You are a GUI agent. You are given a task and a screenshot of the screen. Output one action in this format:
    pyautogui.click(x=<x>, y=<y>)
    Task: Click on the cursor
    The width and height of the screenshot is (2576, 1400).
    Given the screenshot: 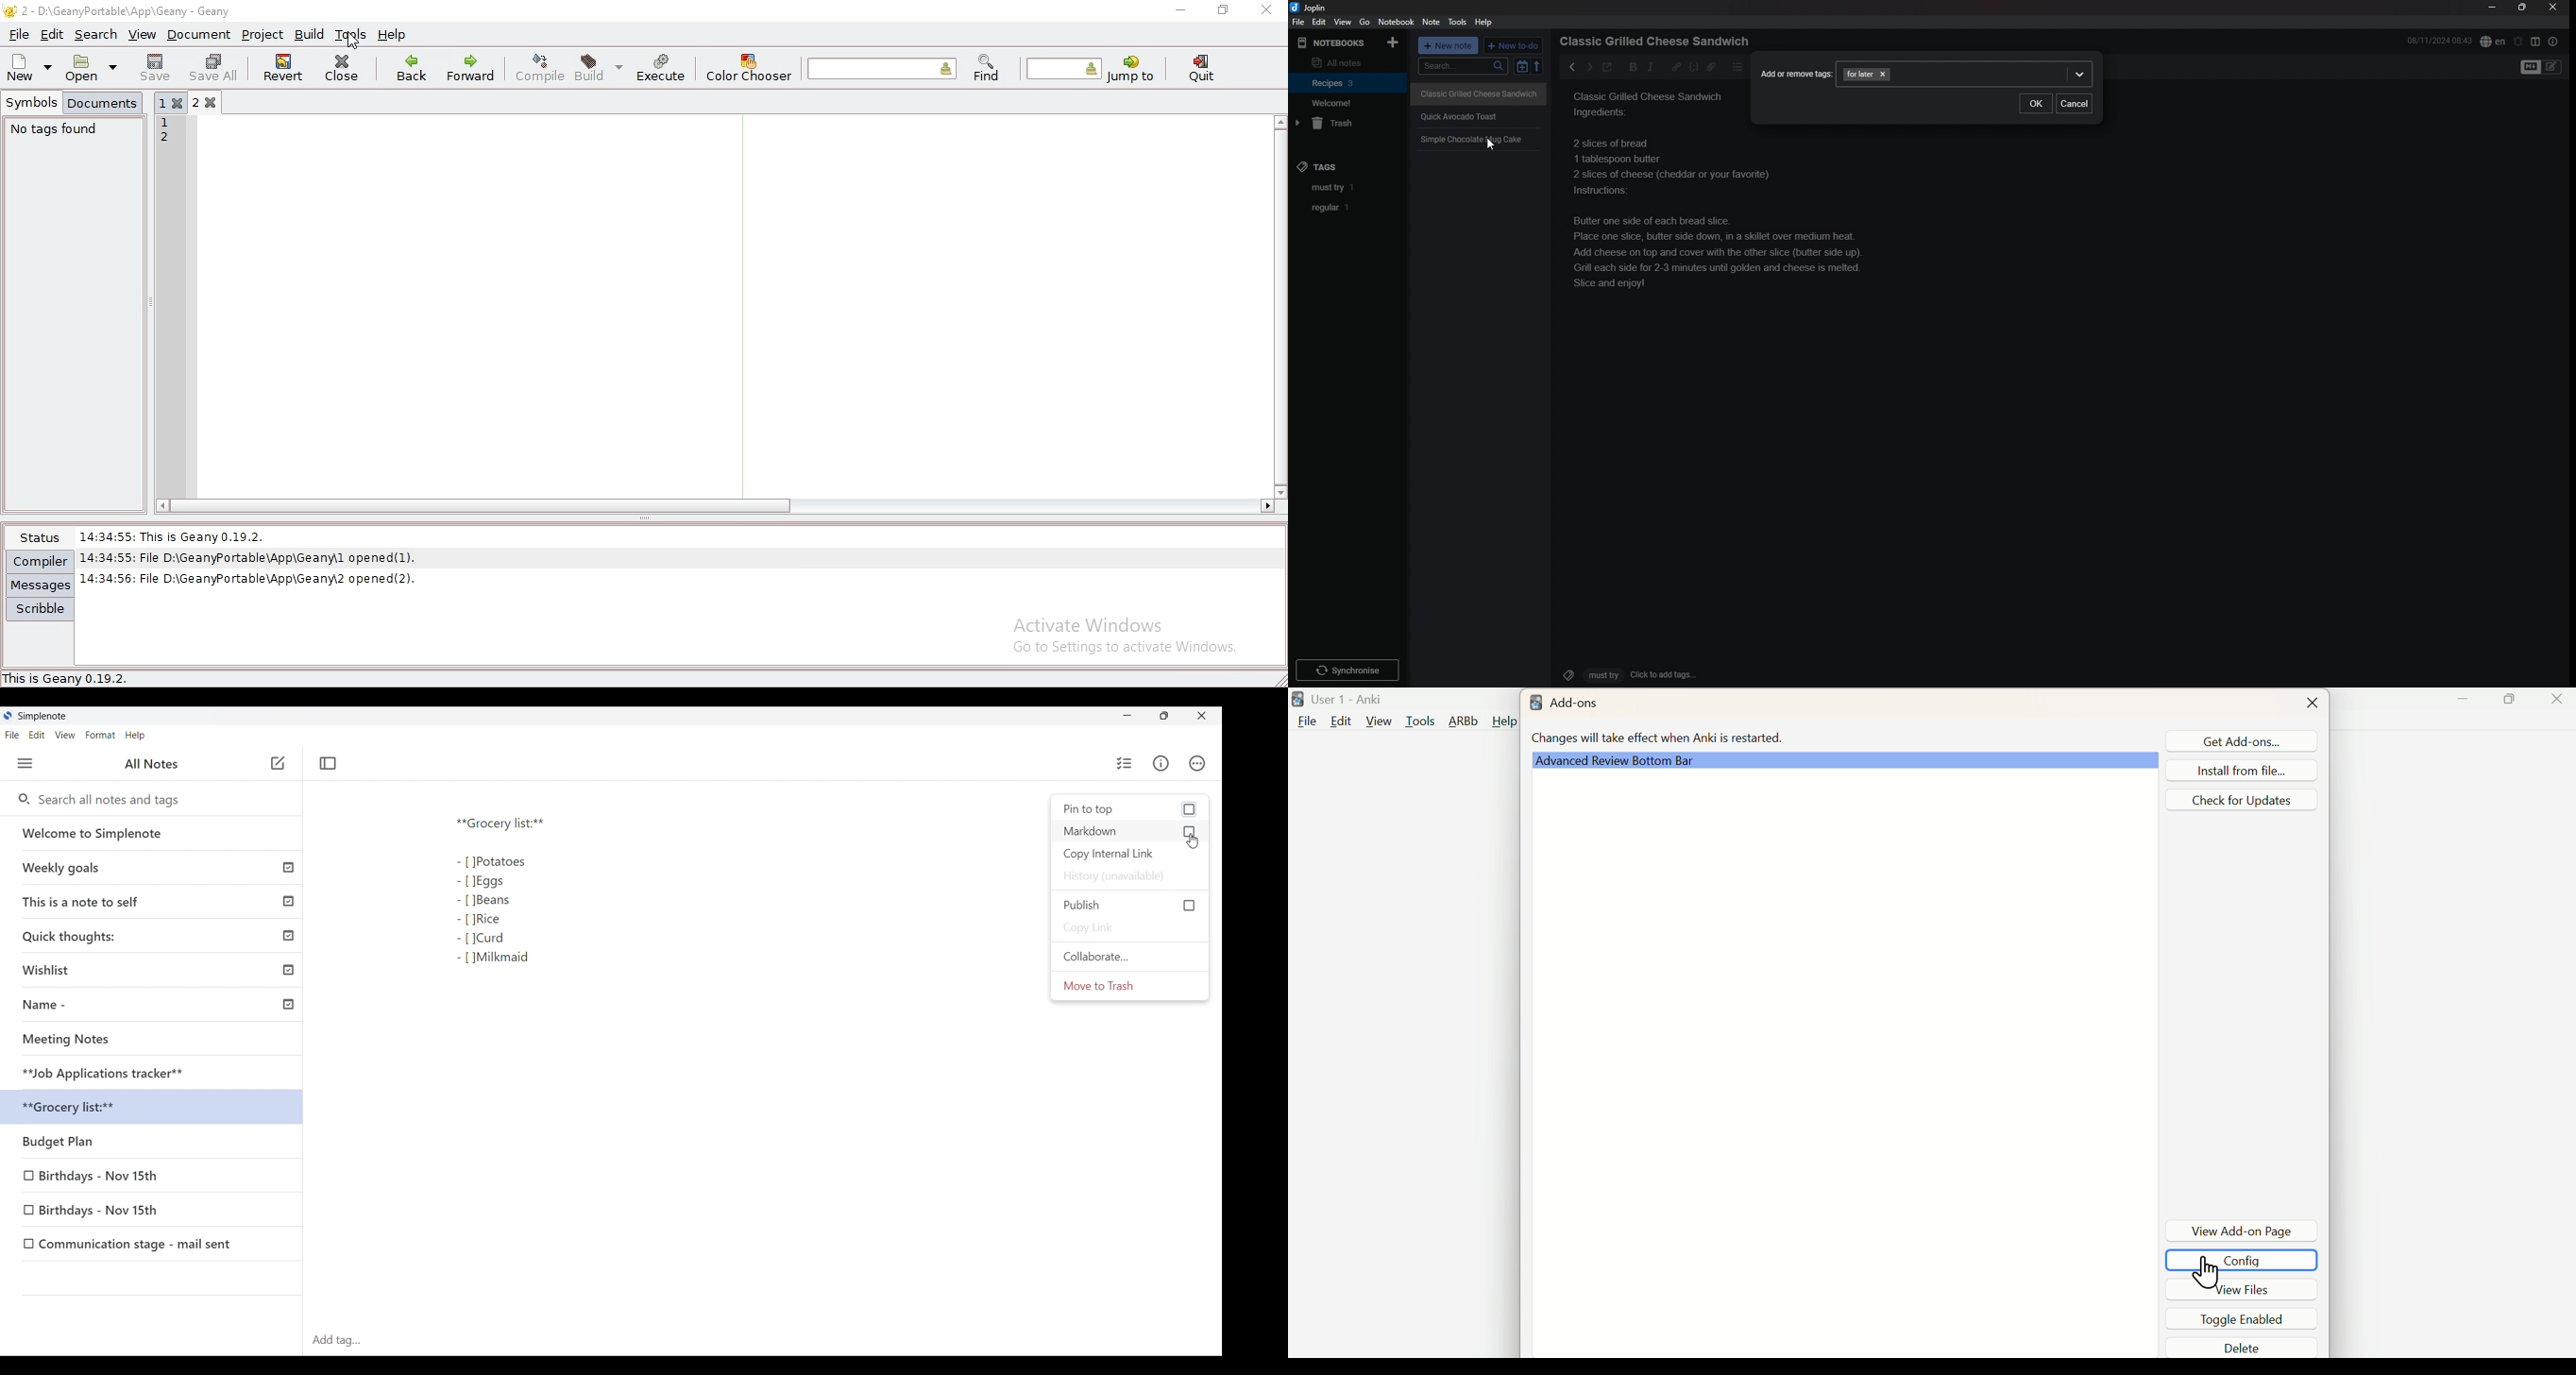 What is the action you would take?
    pyautogui.click(x=1491, y=145)
    